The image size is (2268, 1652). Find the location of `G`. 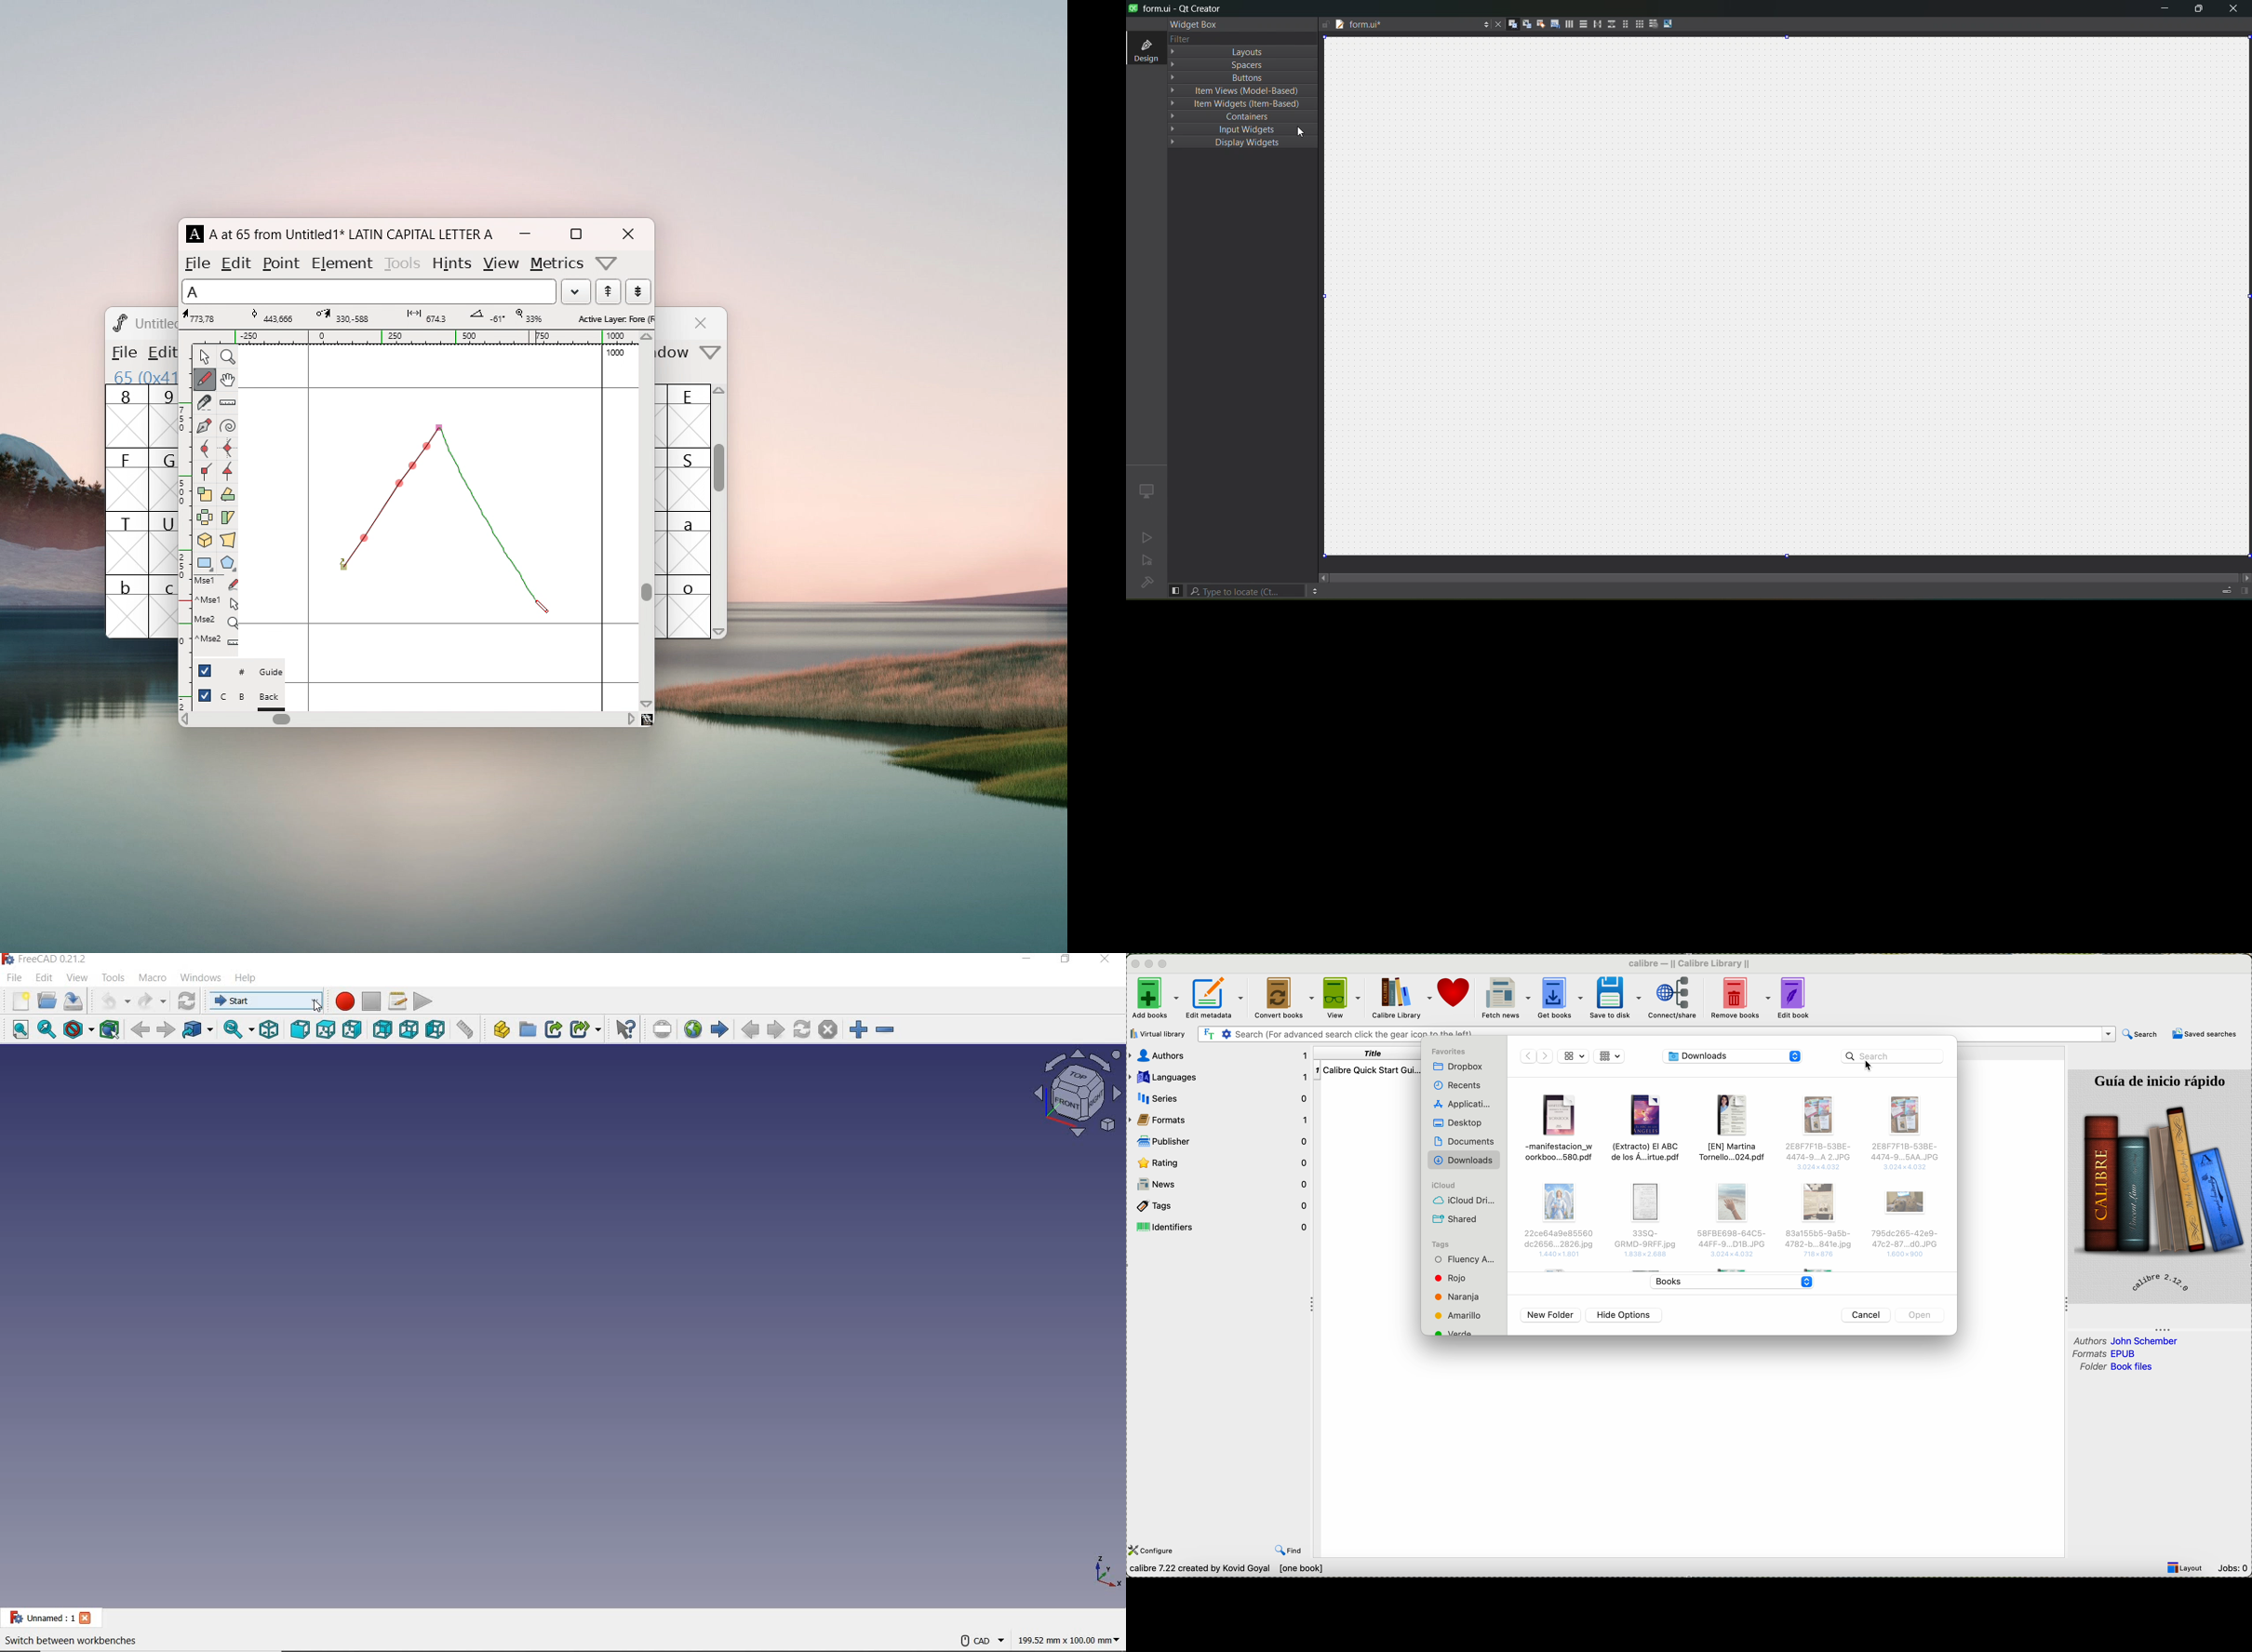

G is located at coordinates (162, 479).